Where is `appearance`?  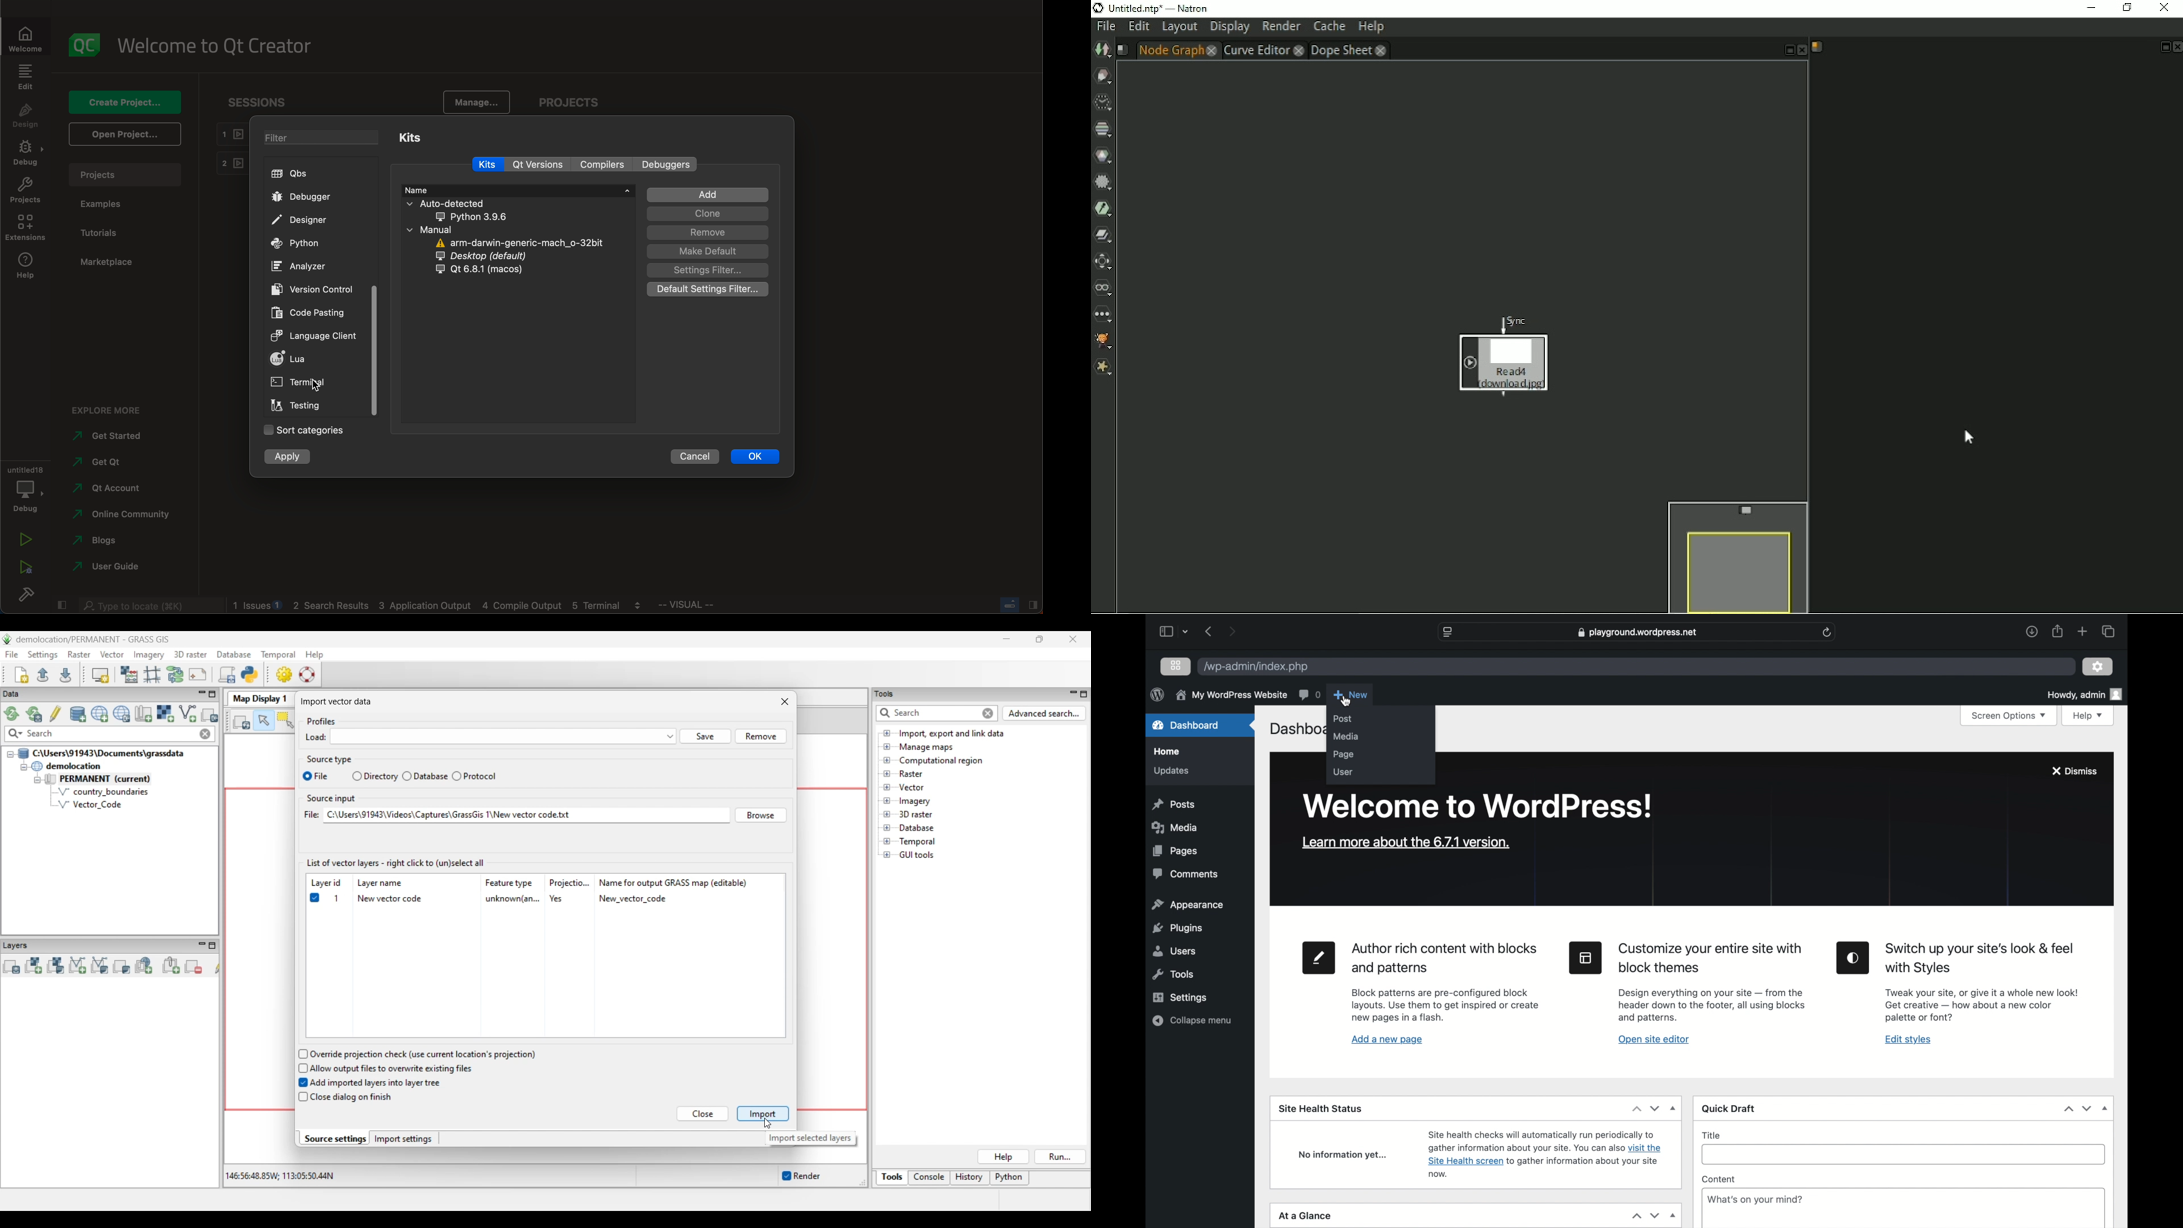 appearance is located at coordinates (1187, 904).